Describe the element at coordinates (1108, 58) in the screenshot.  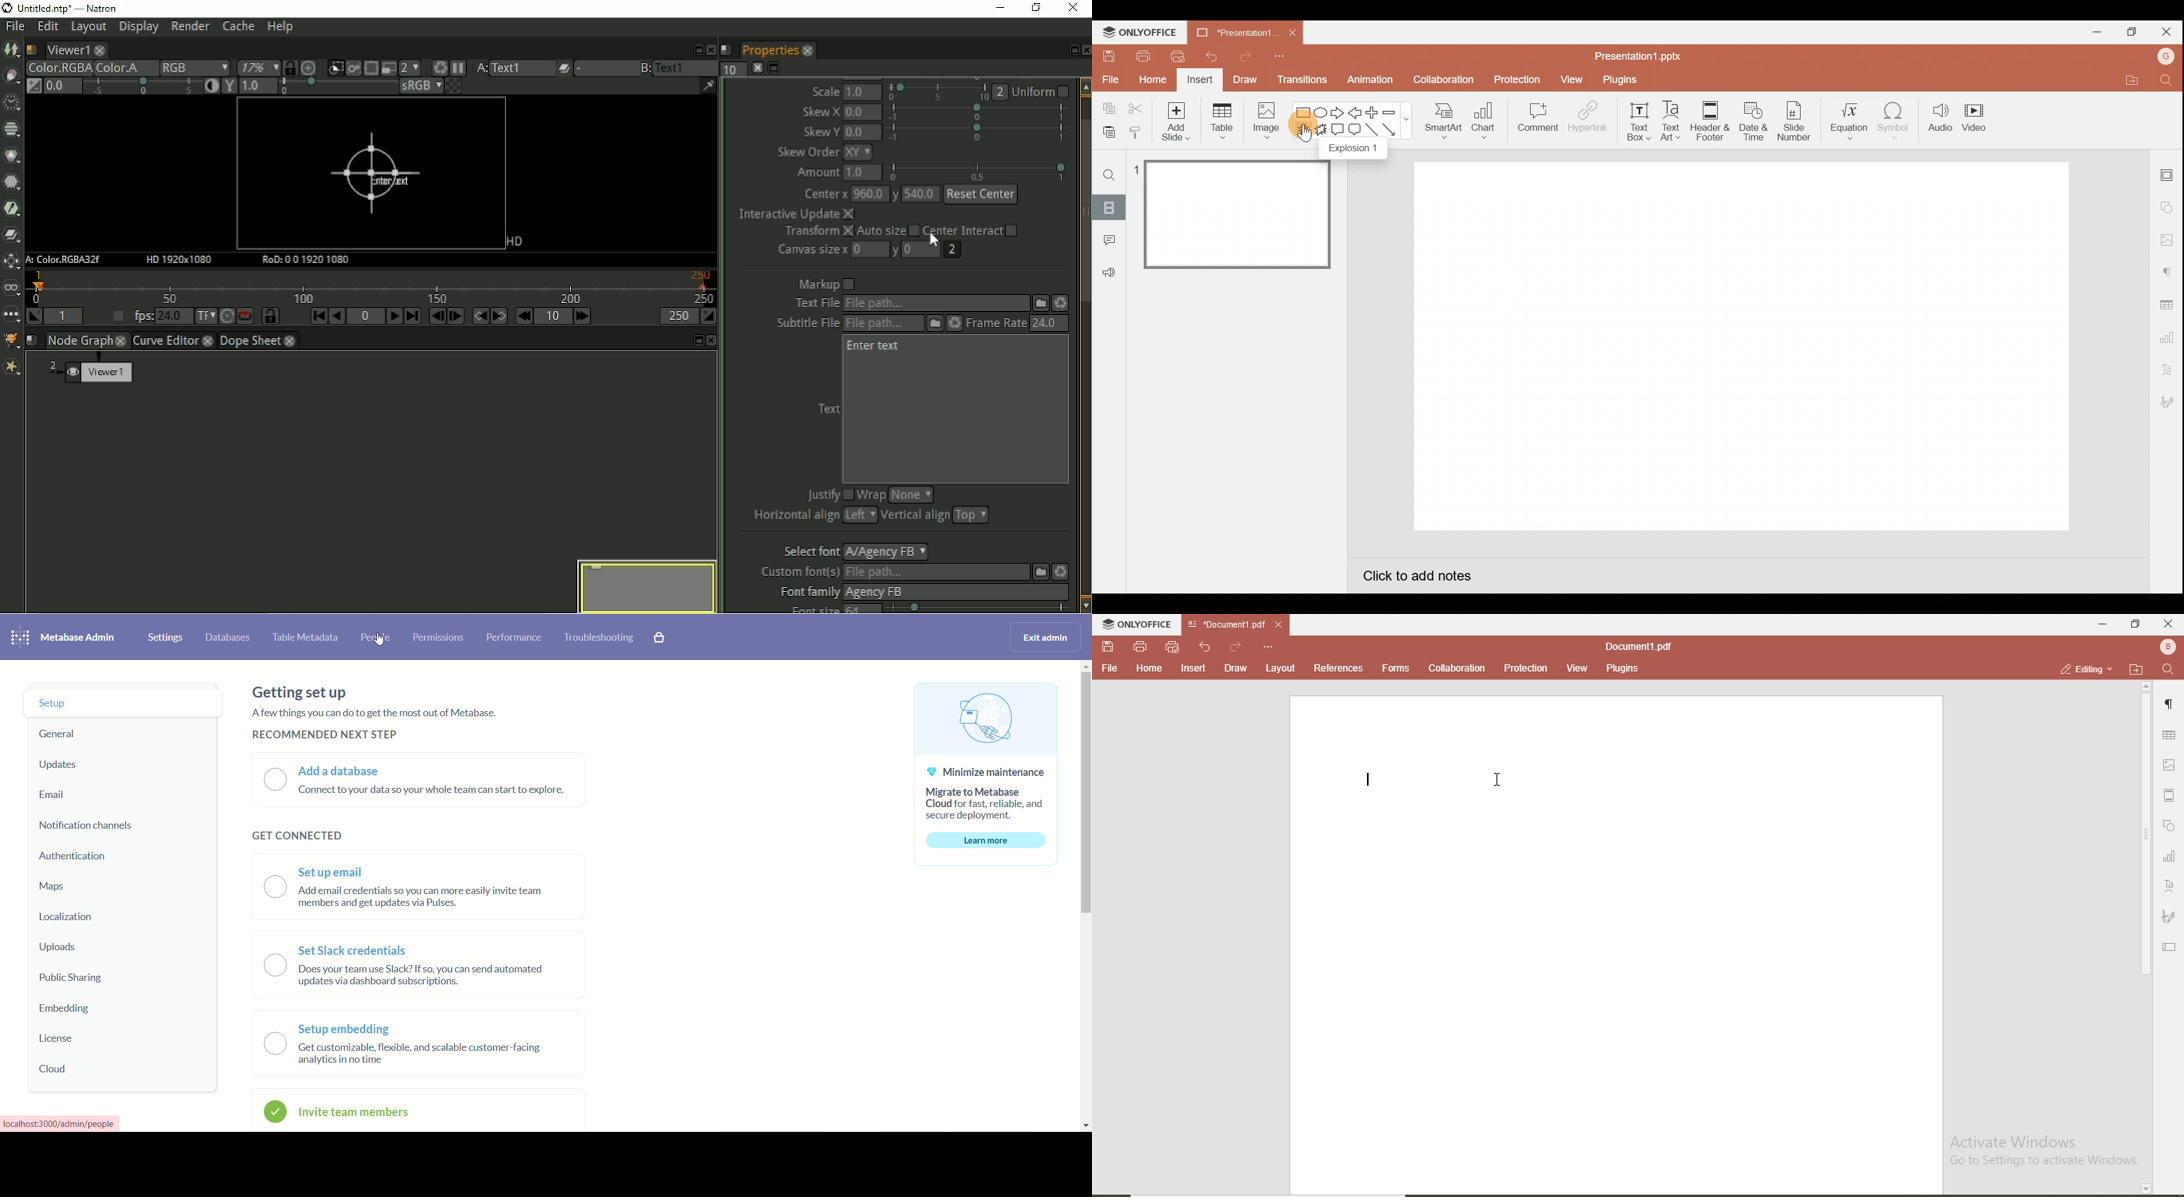
I see `Save` at that location.